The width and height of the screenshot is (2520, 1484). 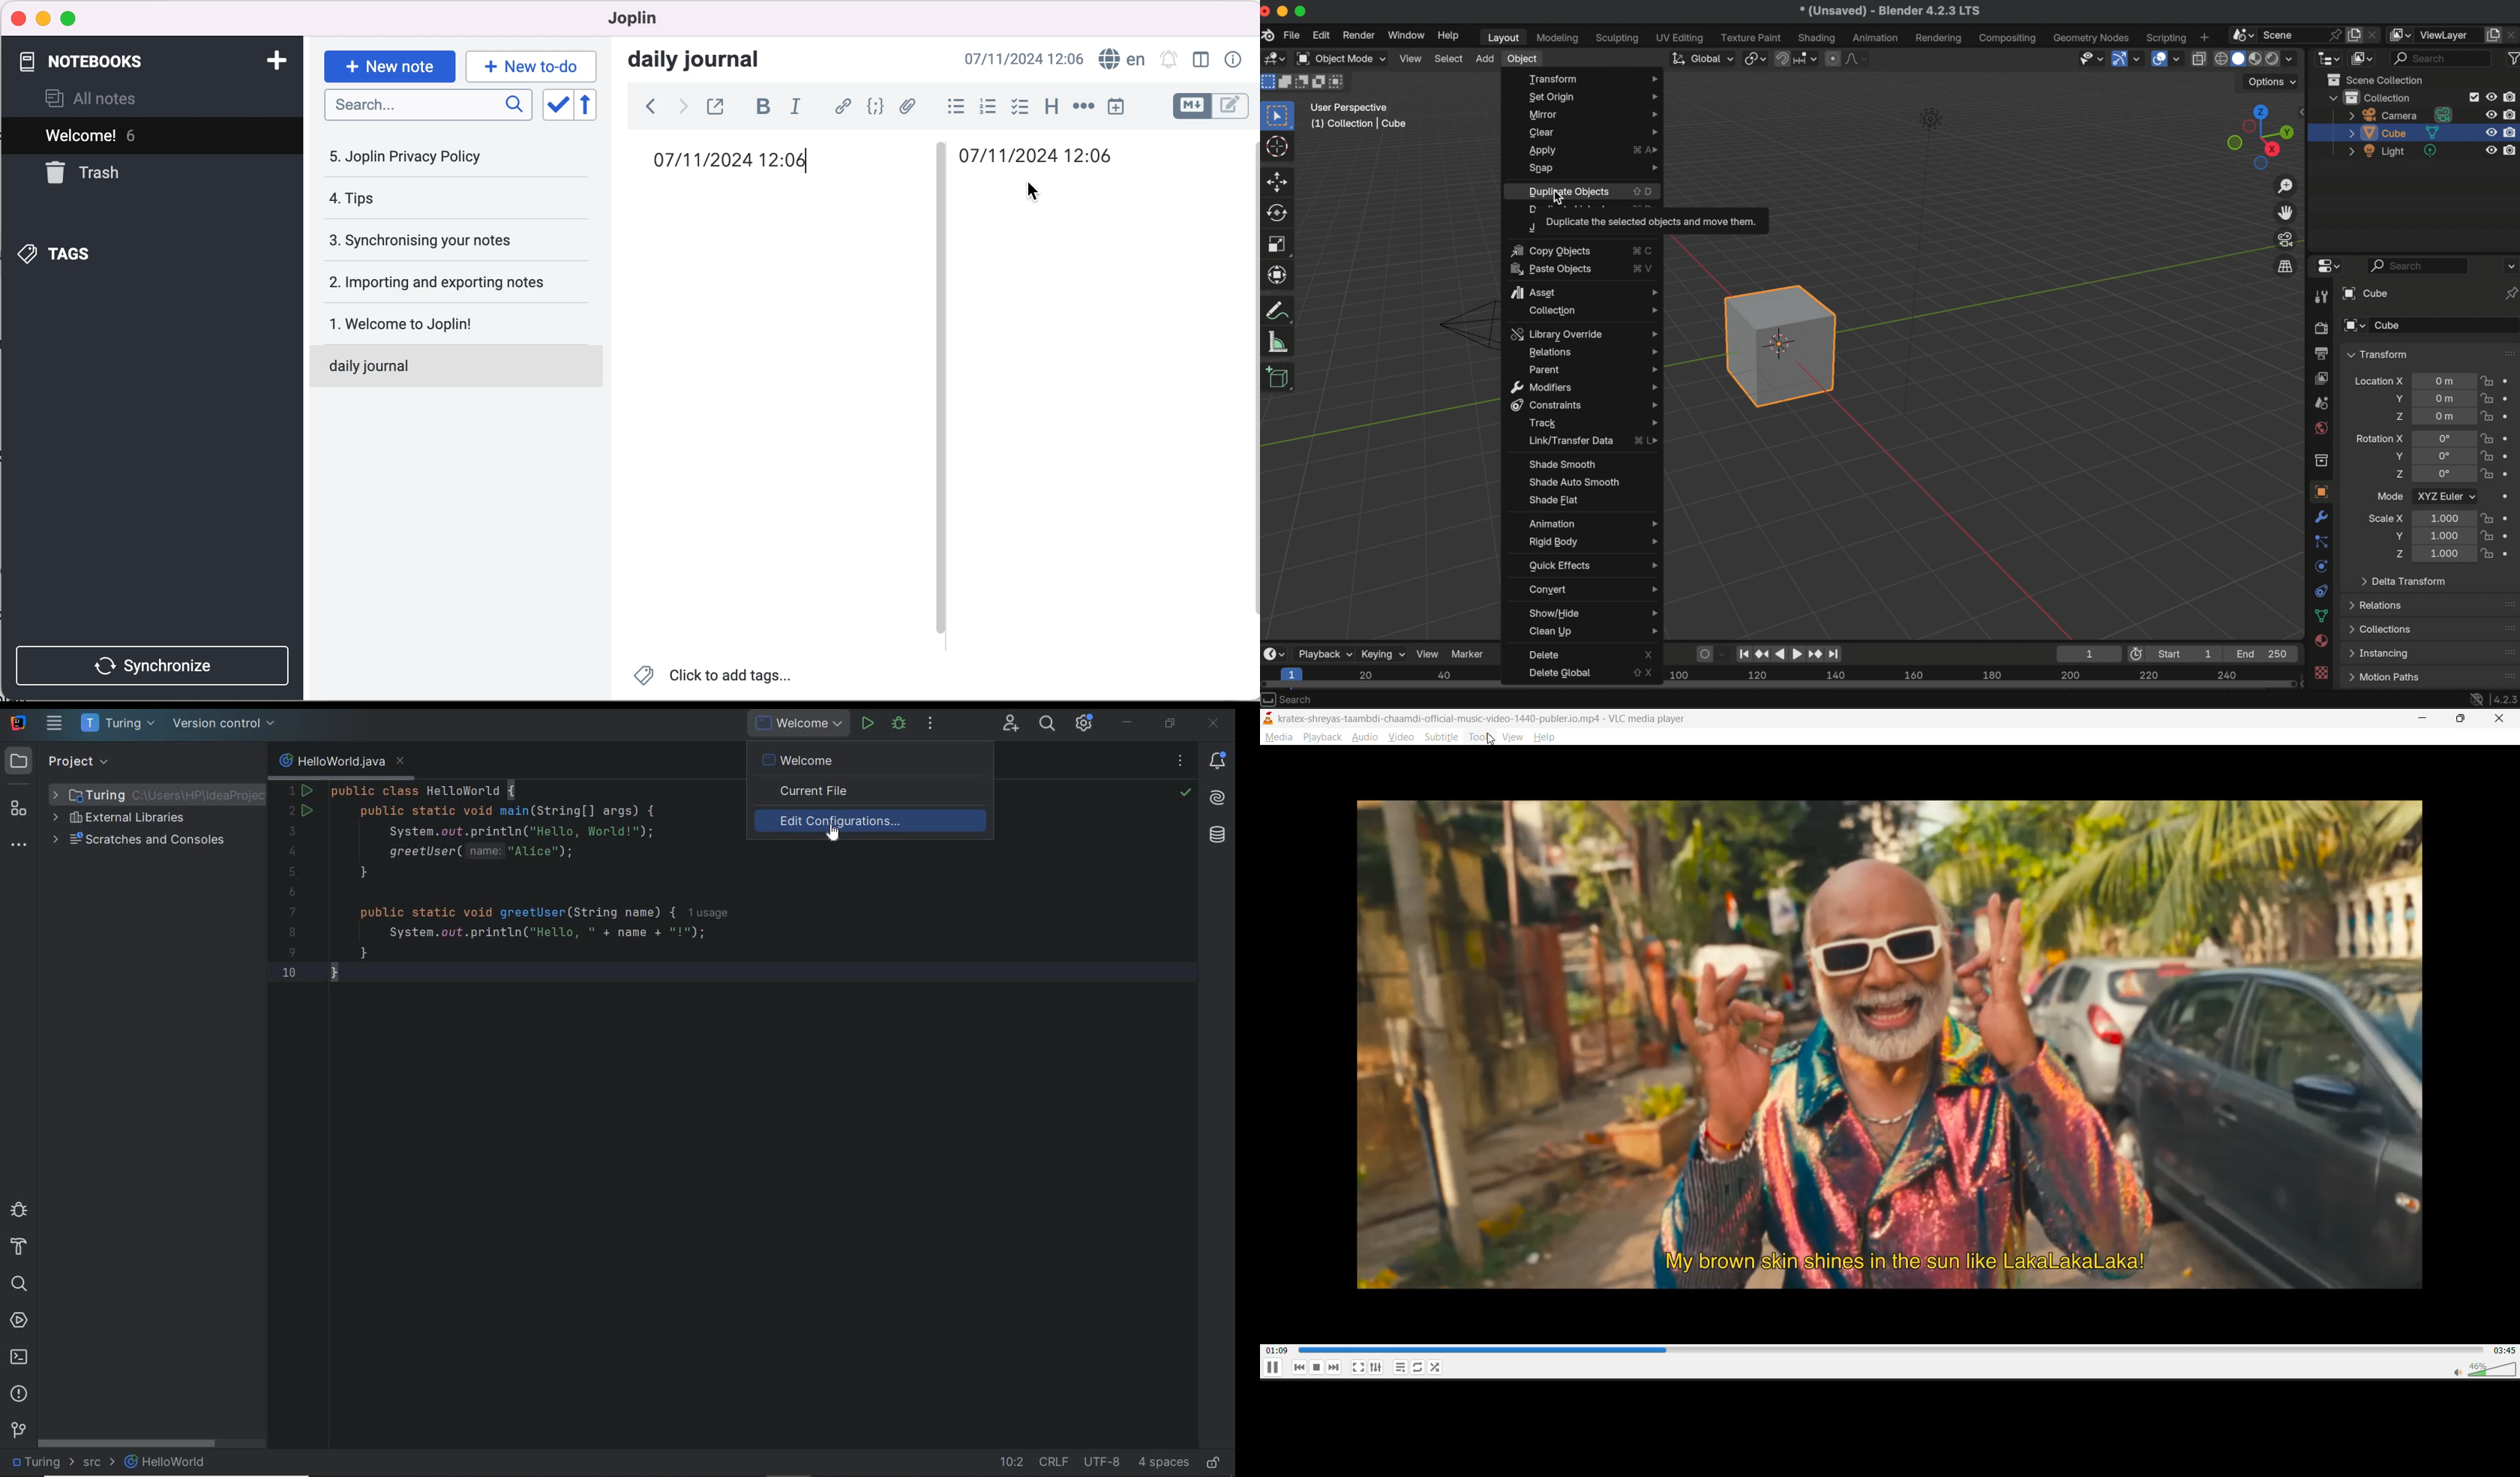 What do you see at coordinates (2511, 96) in the screenshot?
I see `disable in render` at bounding box center [2511, 96].